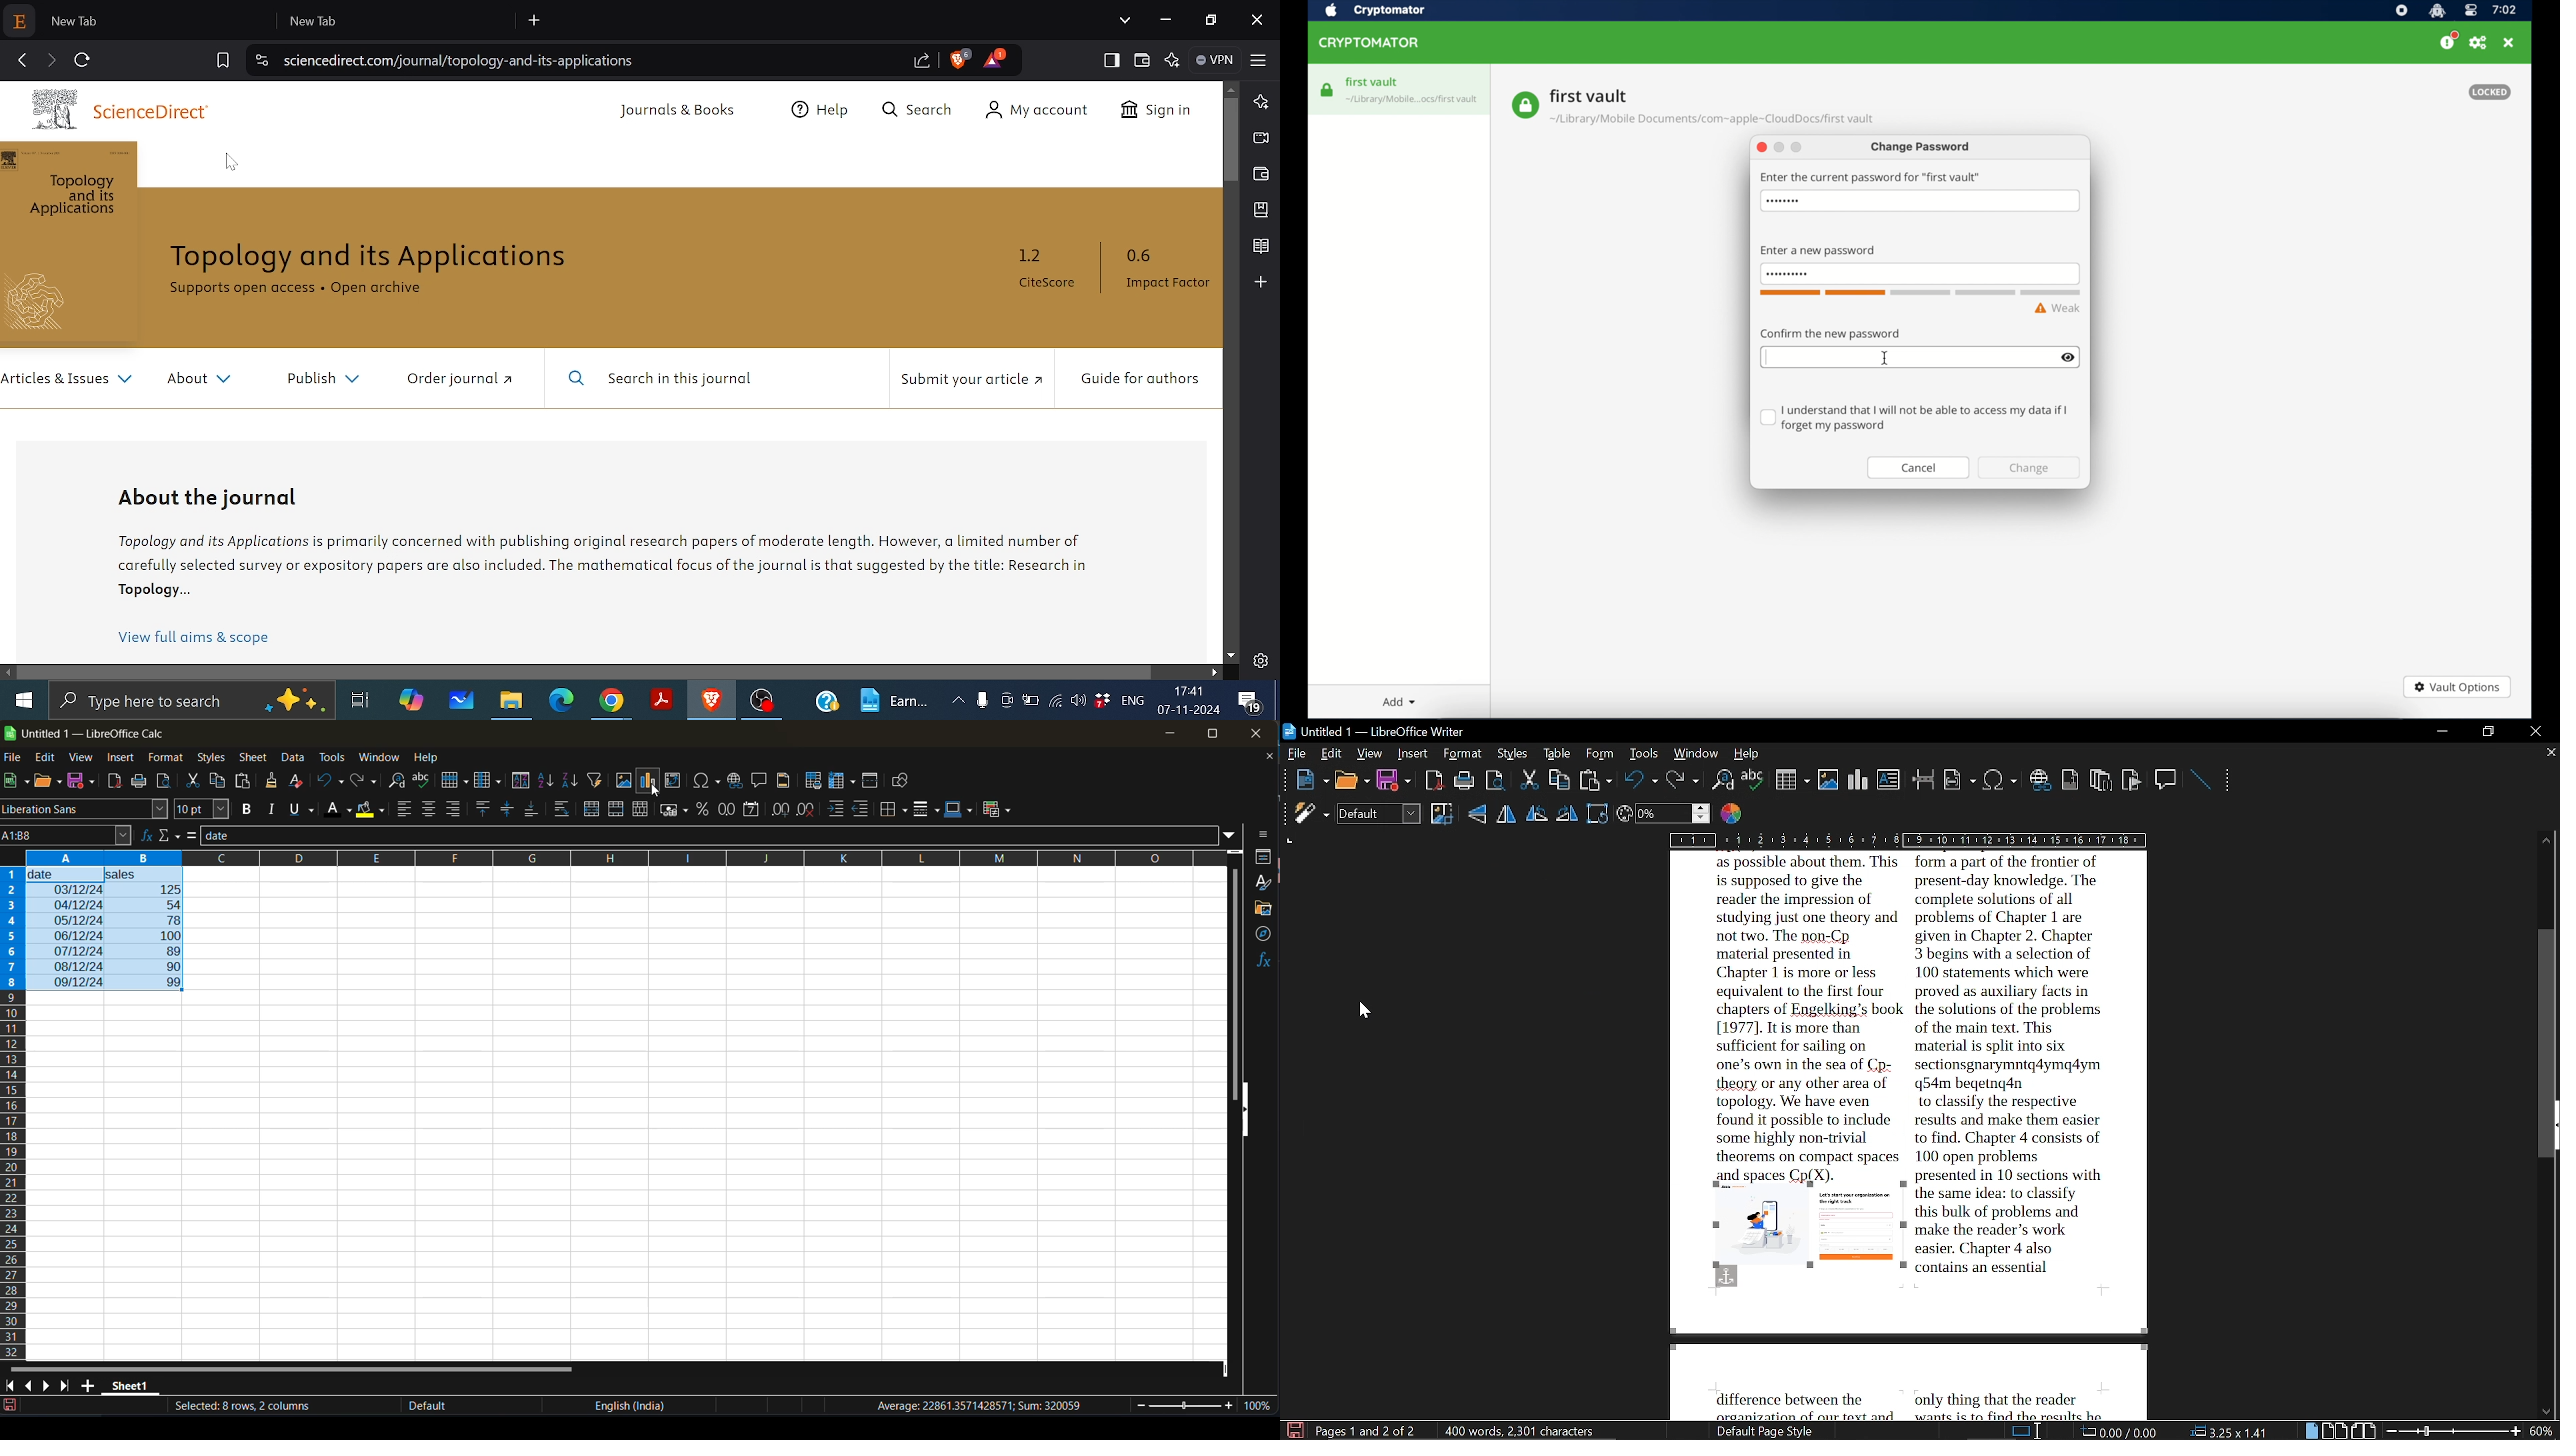 Image resolution: width=2576 pixels, height=1456 pixels. What do you see at coordinates (1434, 780) in the screenshot?
I see `export as pdf` at bounding box center [1434, 780].